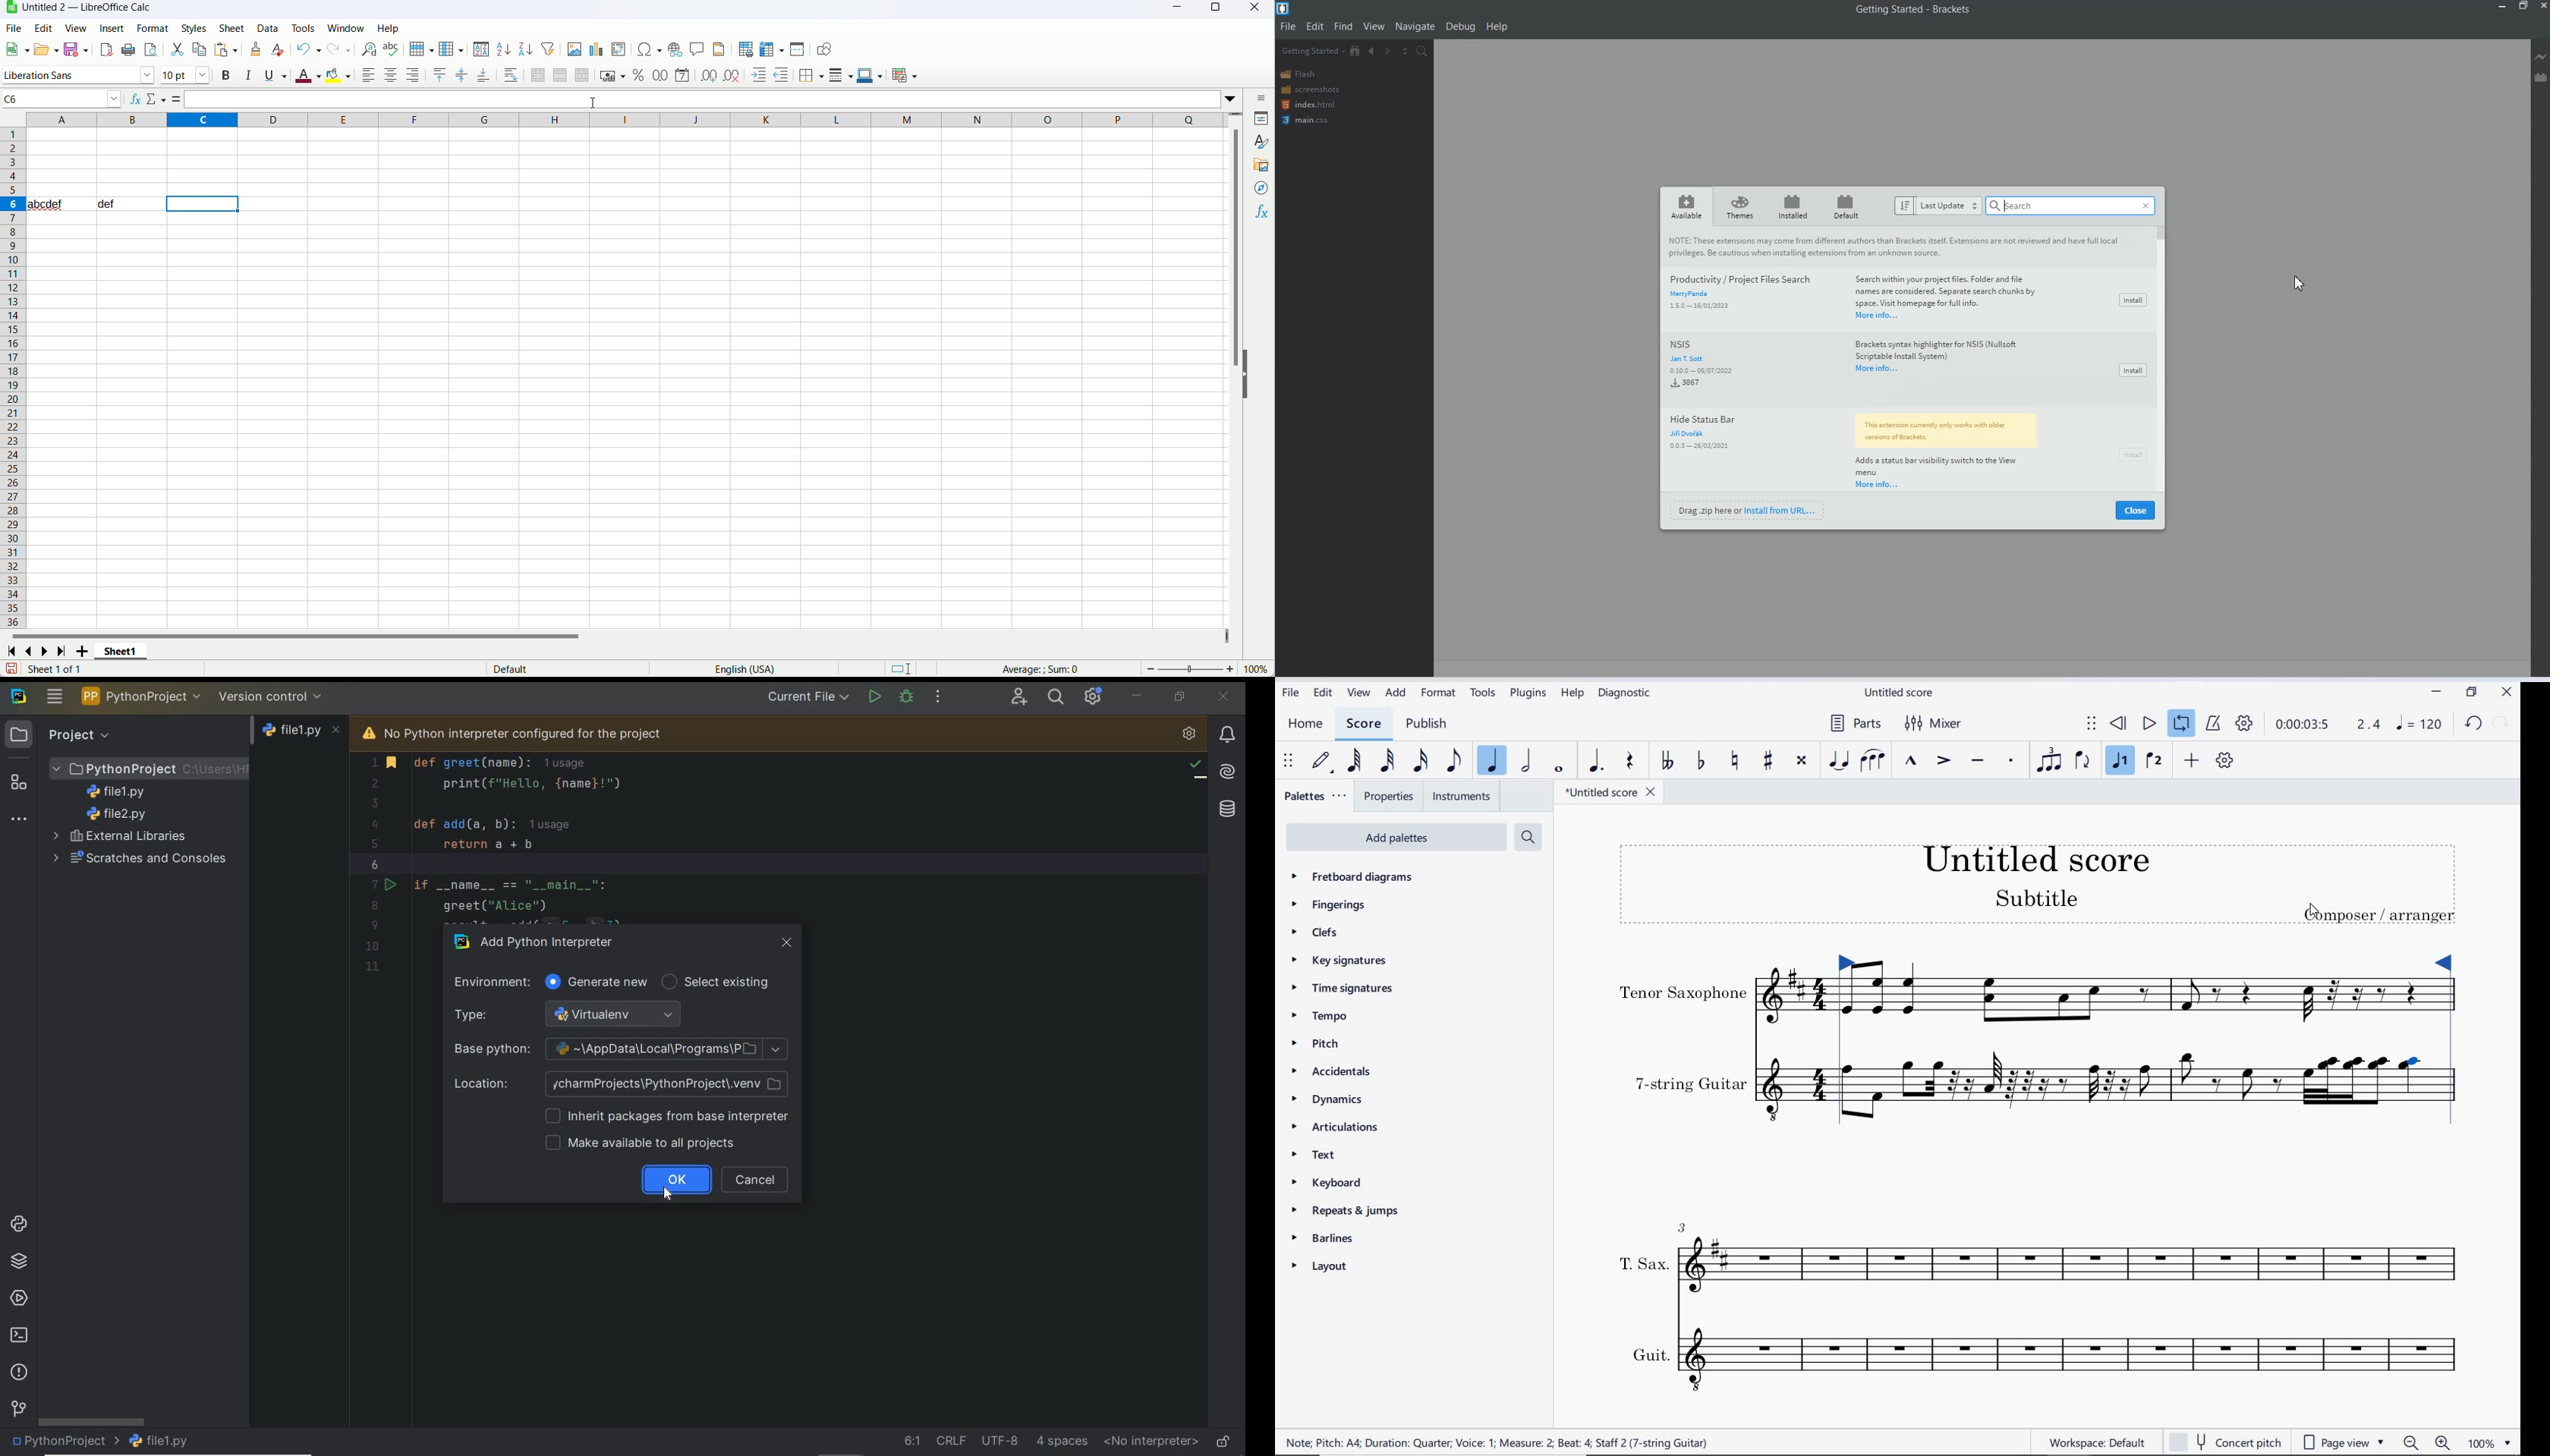 This screenshot has height=1456, width=2576. I want to click on PLUGINS, so click(1527, 694).